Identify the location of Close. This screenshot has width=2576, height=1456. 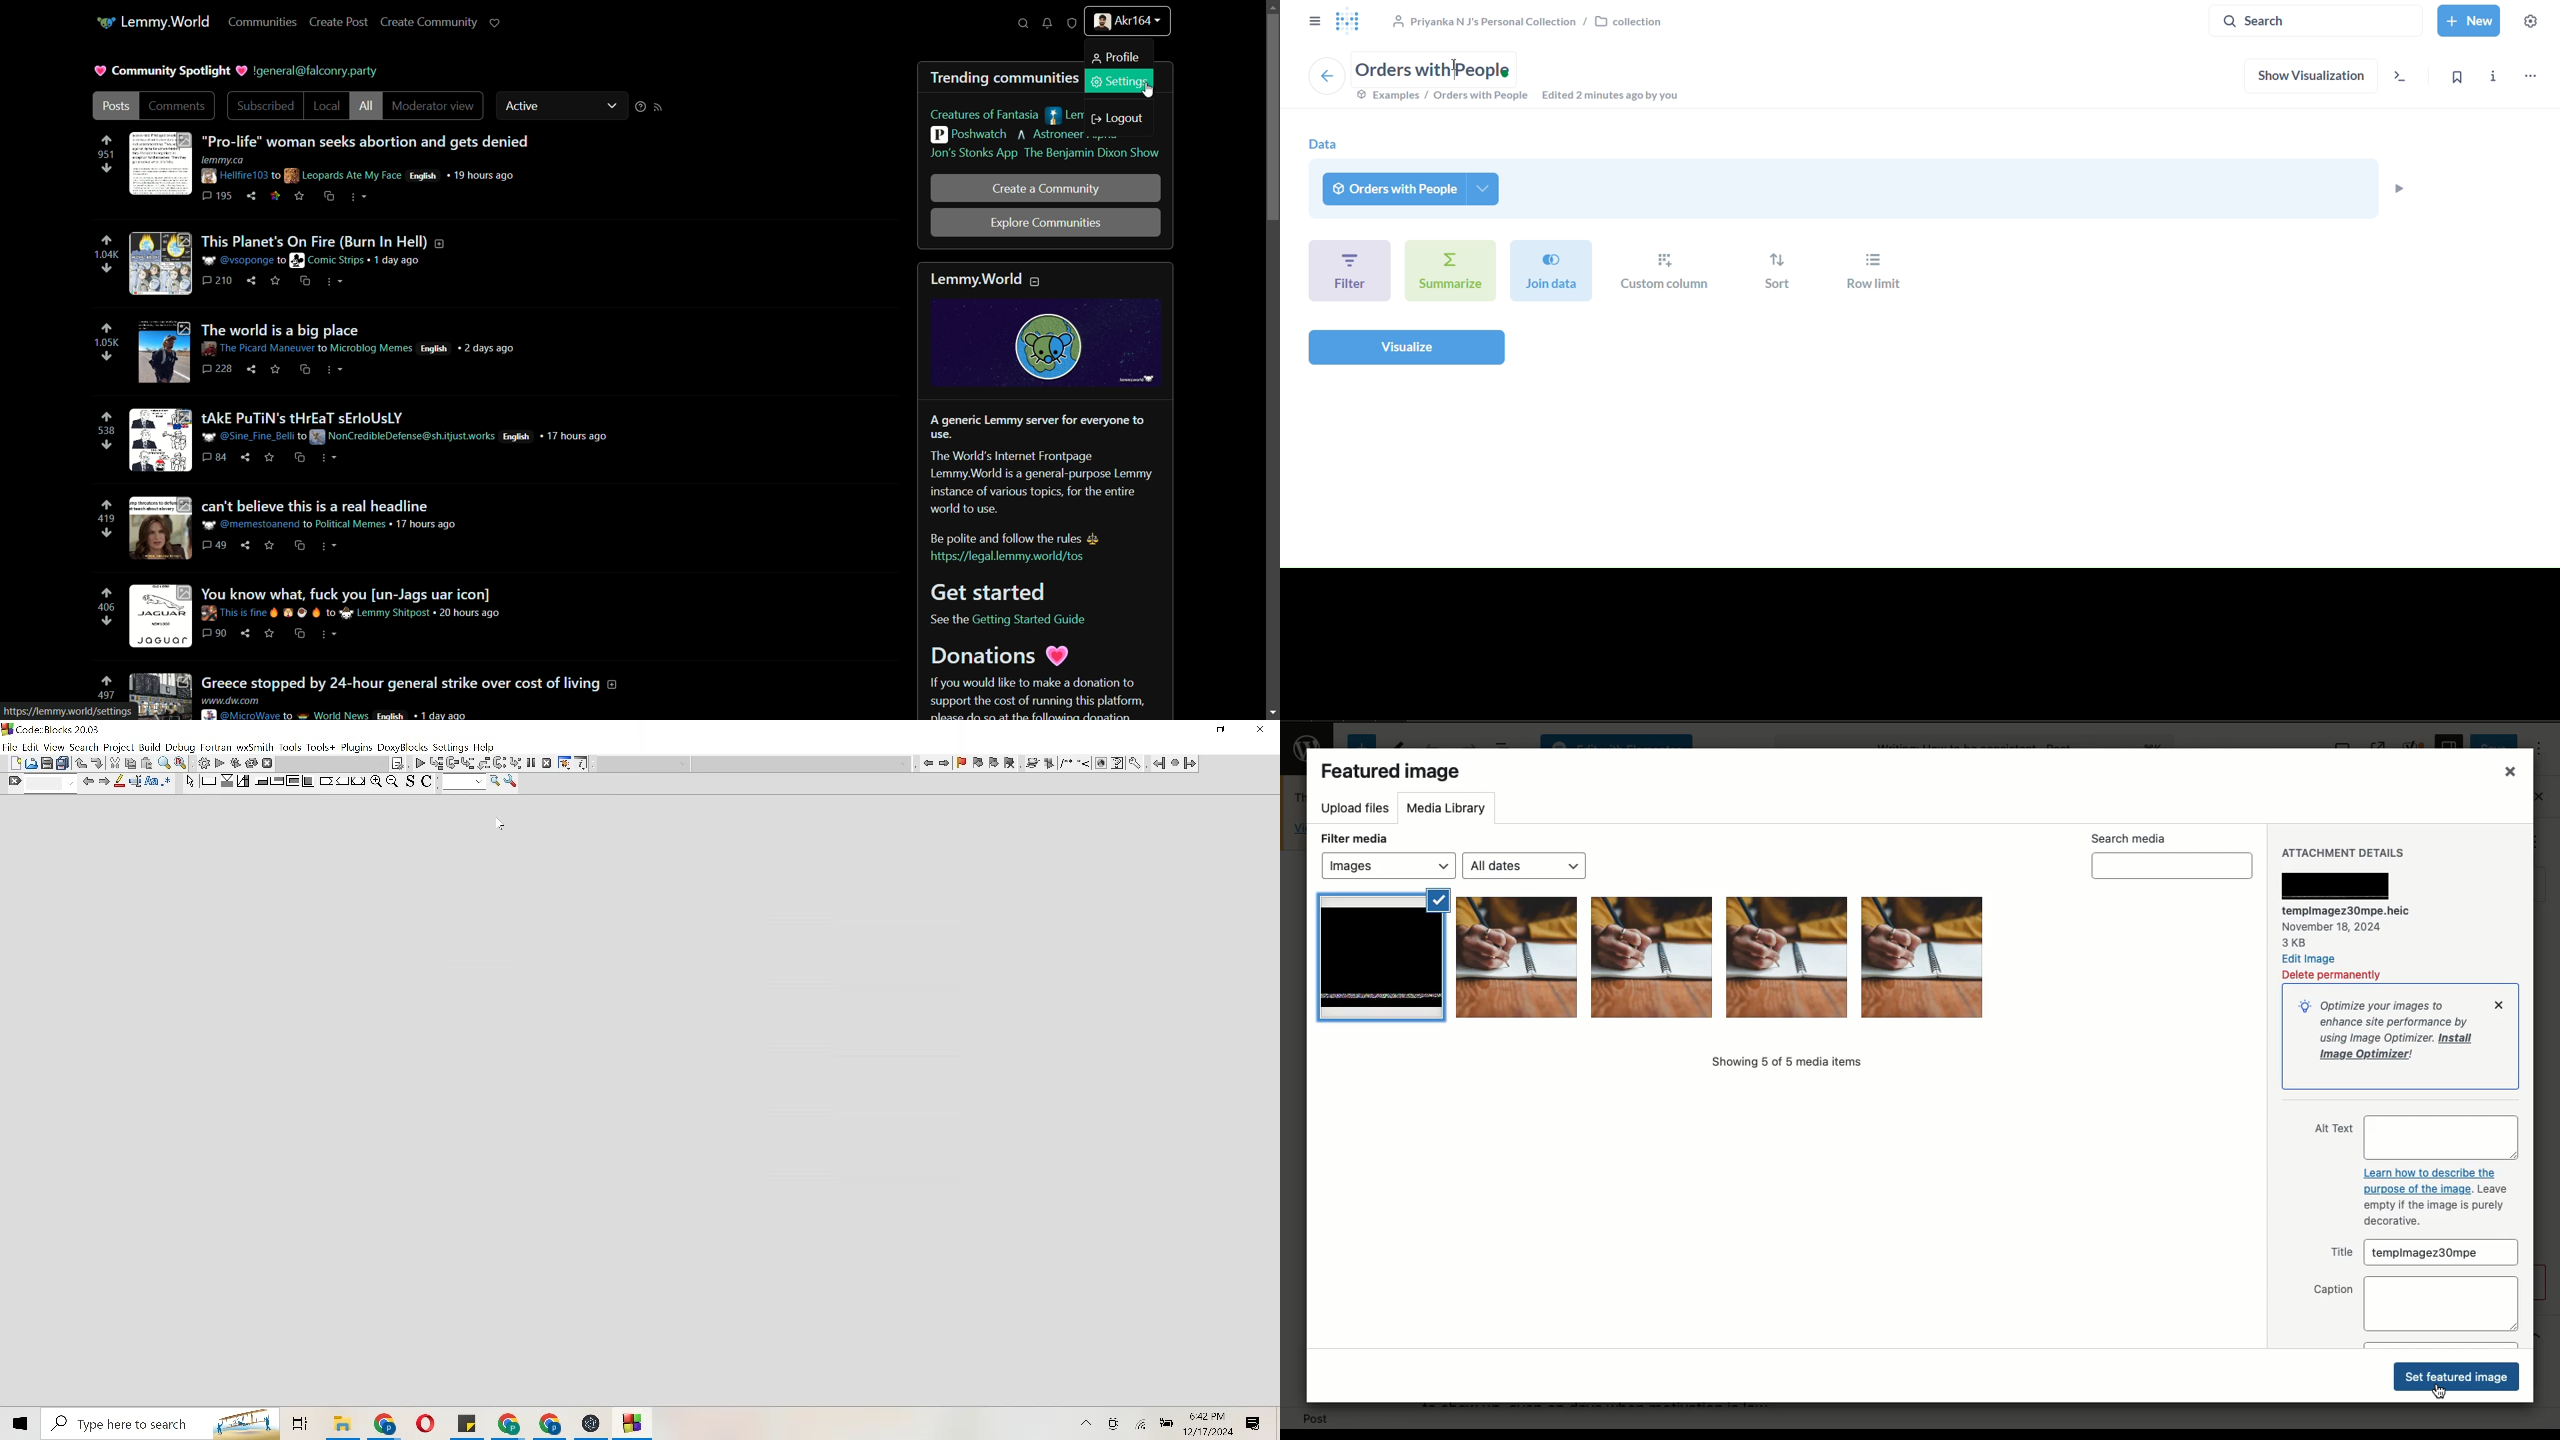
(2510, 772).